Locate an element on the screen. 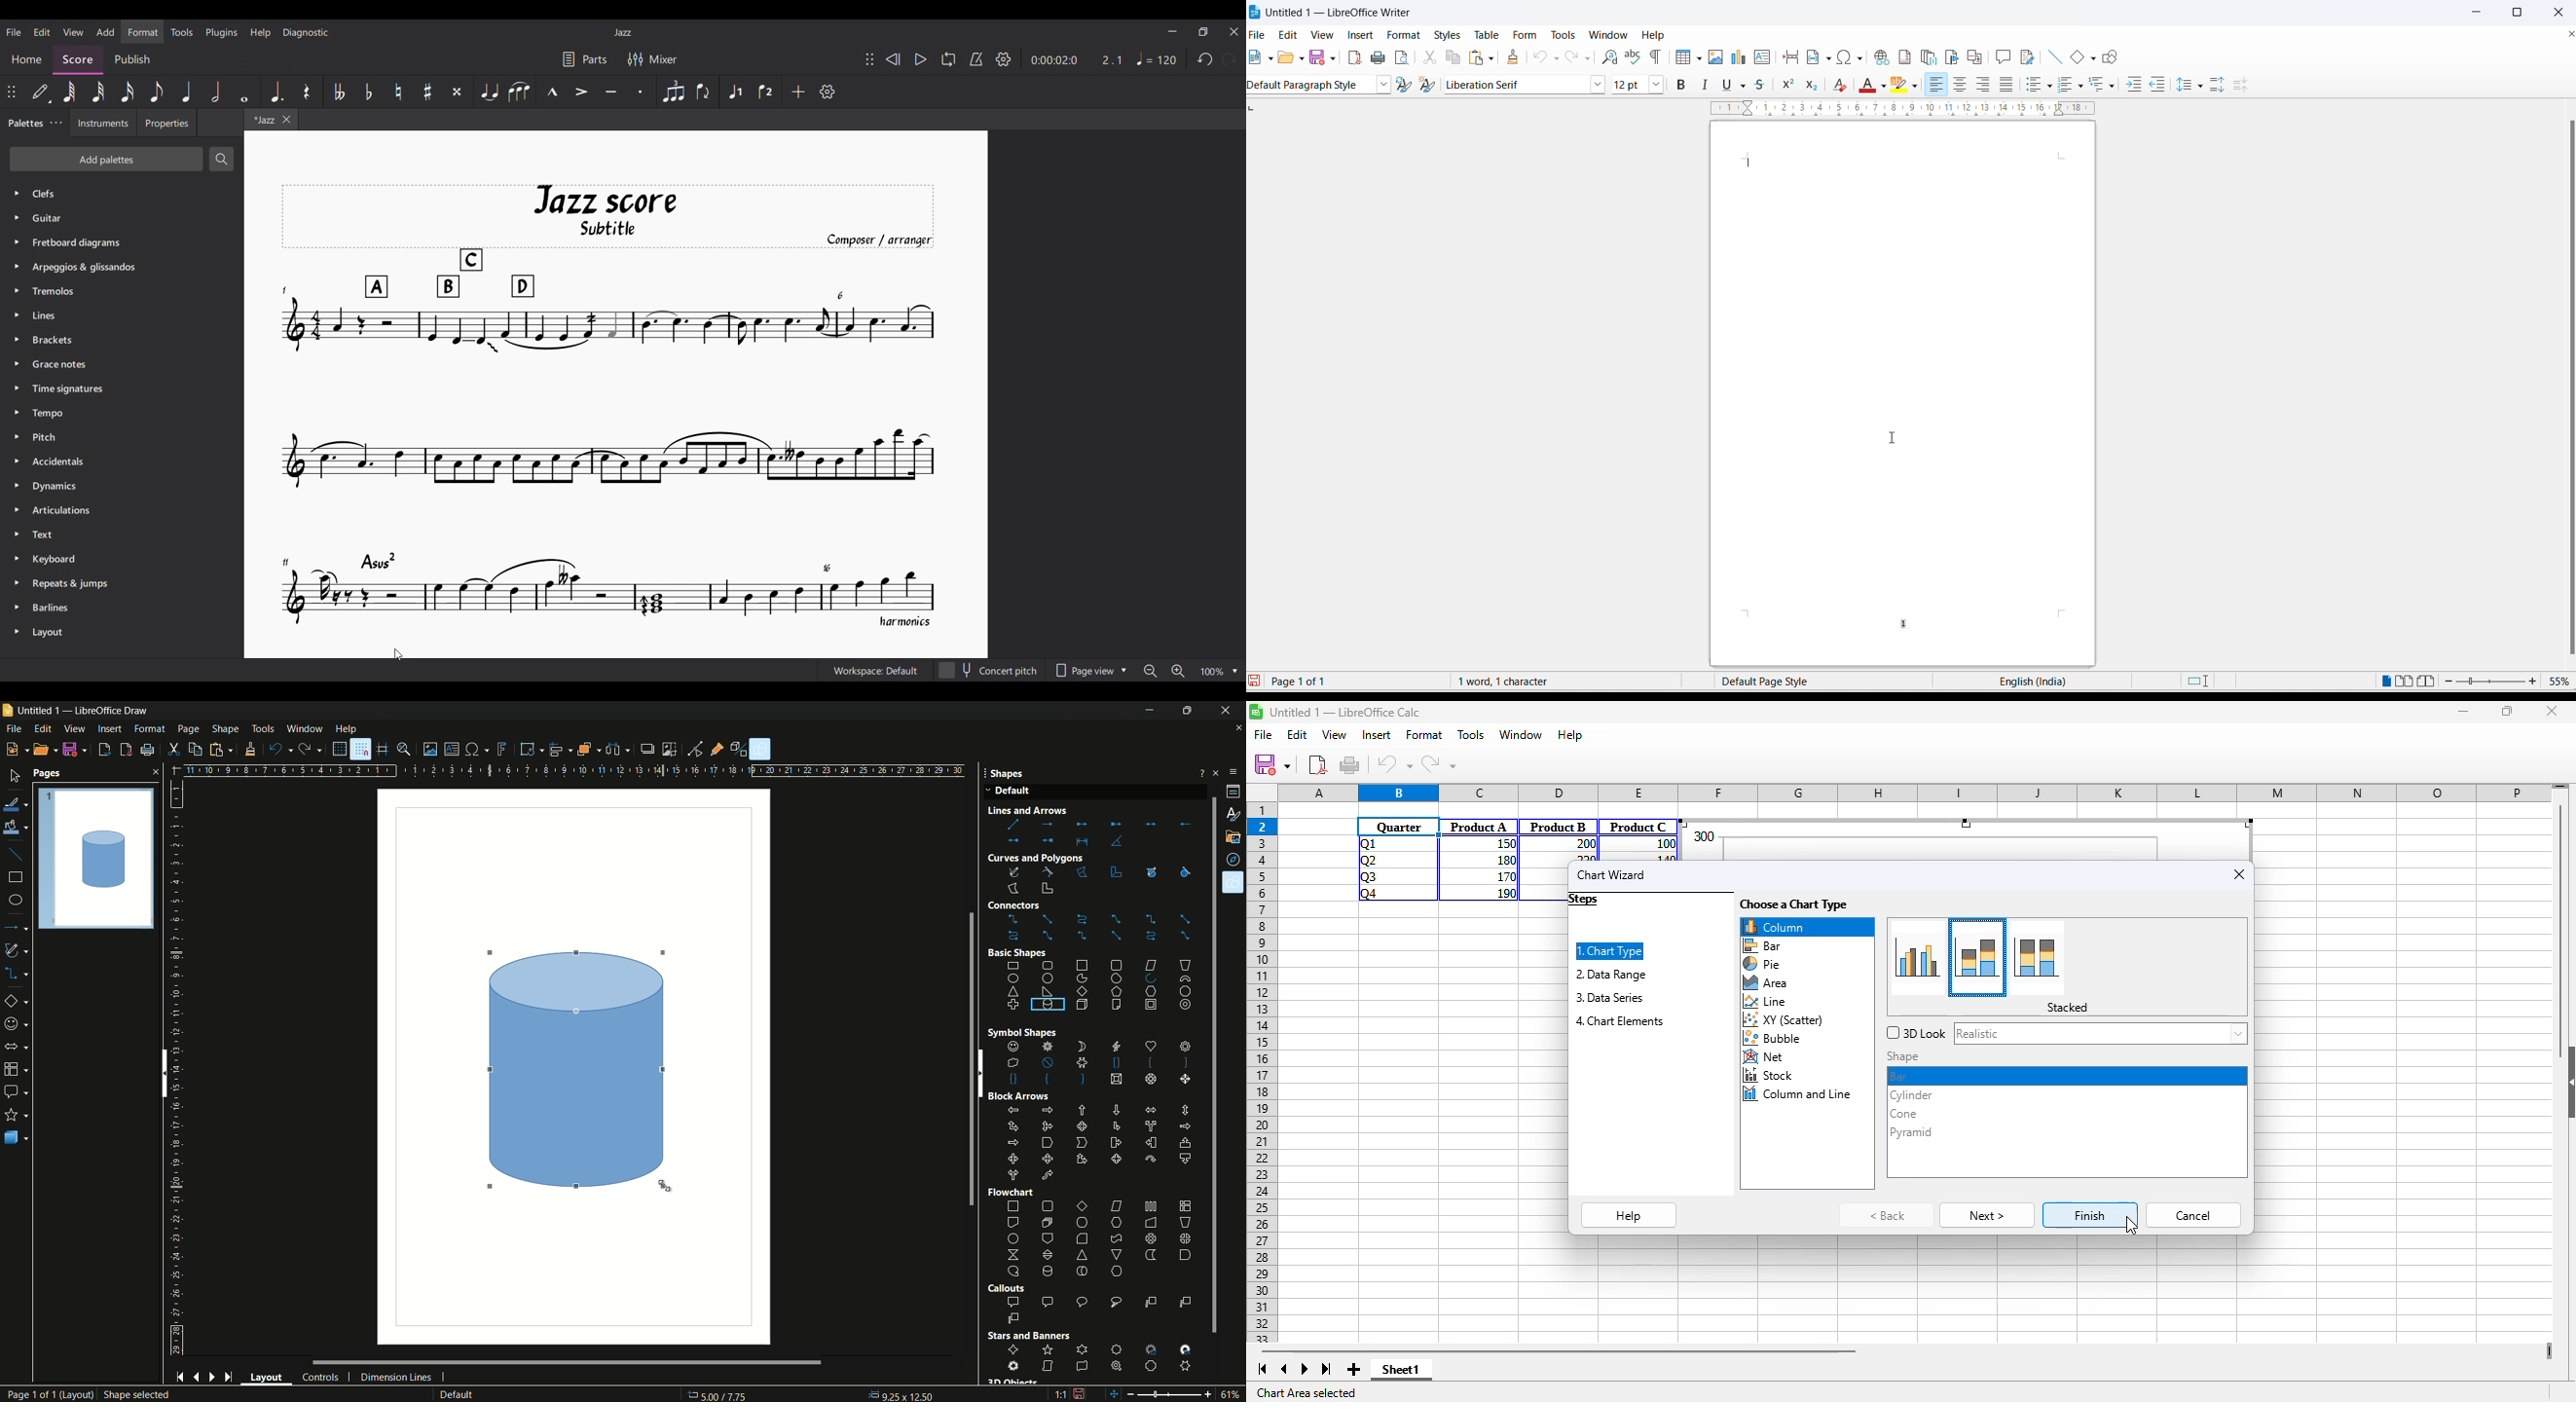  copy is located at coordinates (1454, 58).